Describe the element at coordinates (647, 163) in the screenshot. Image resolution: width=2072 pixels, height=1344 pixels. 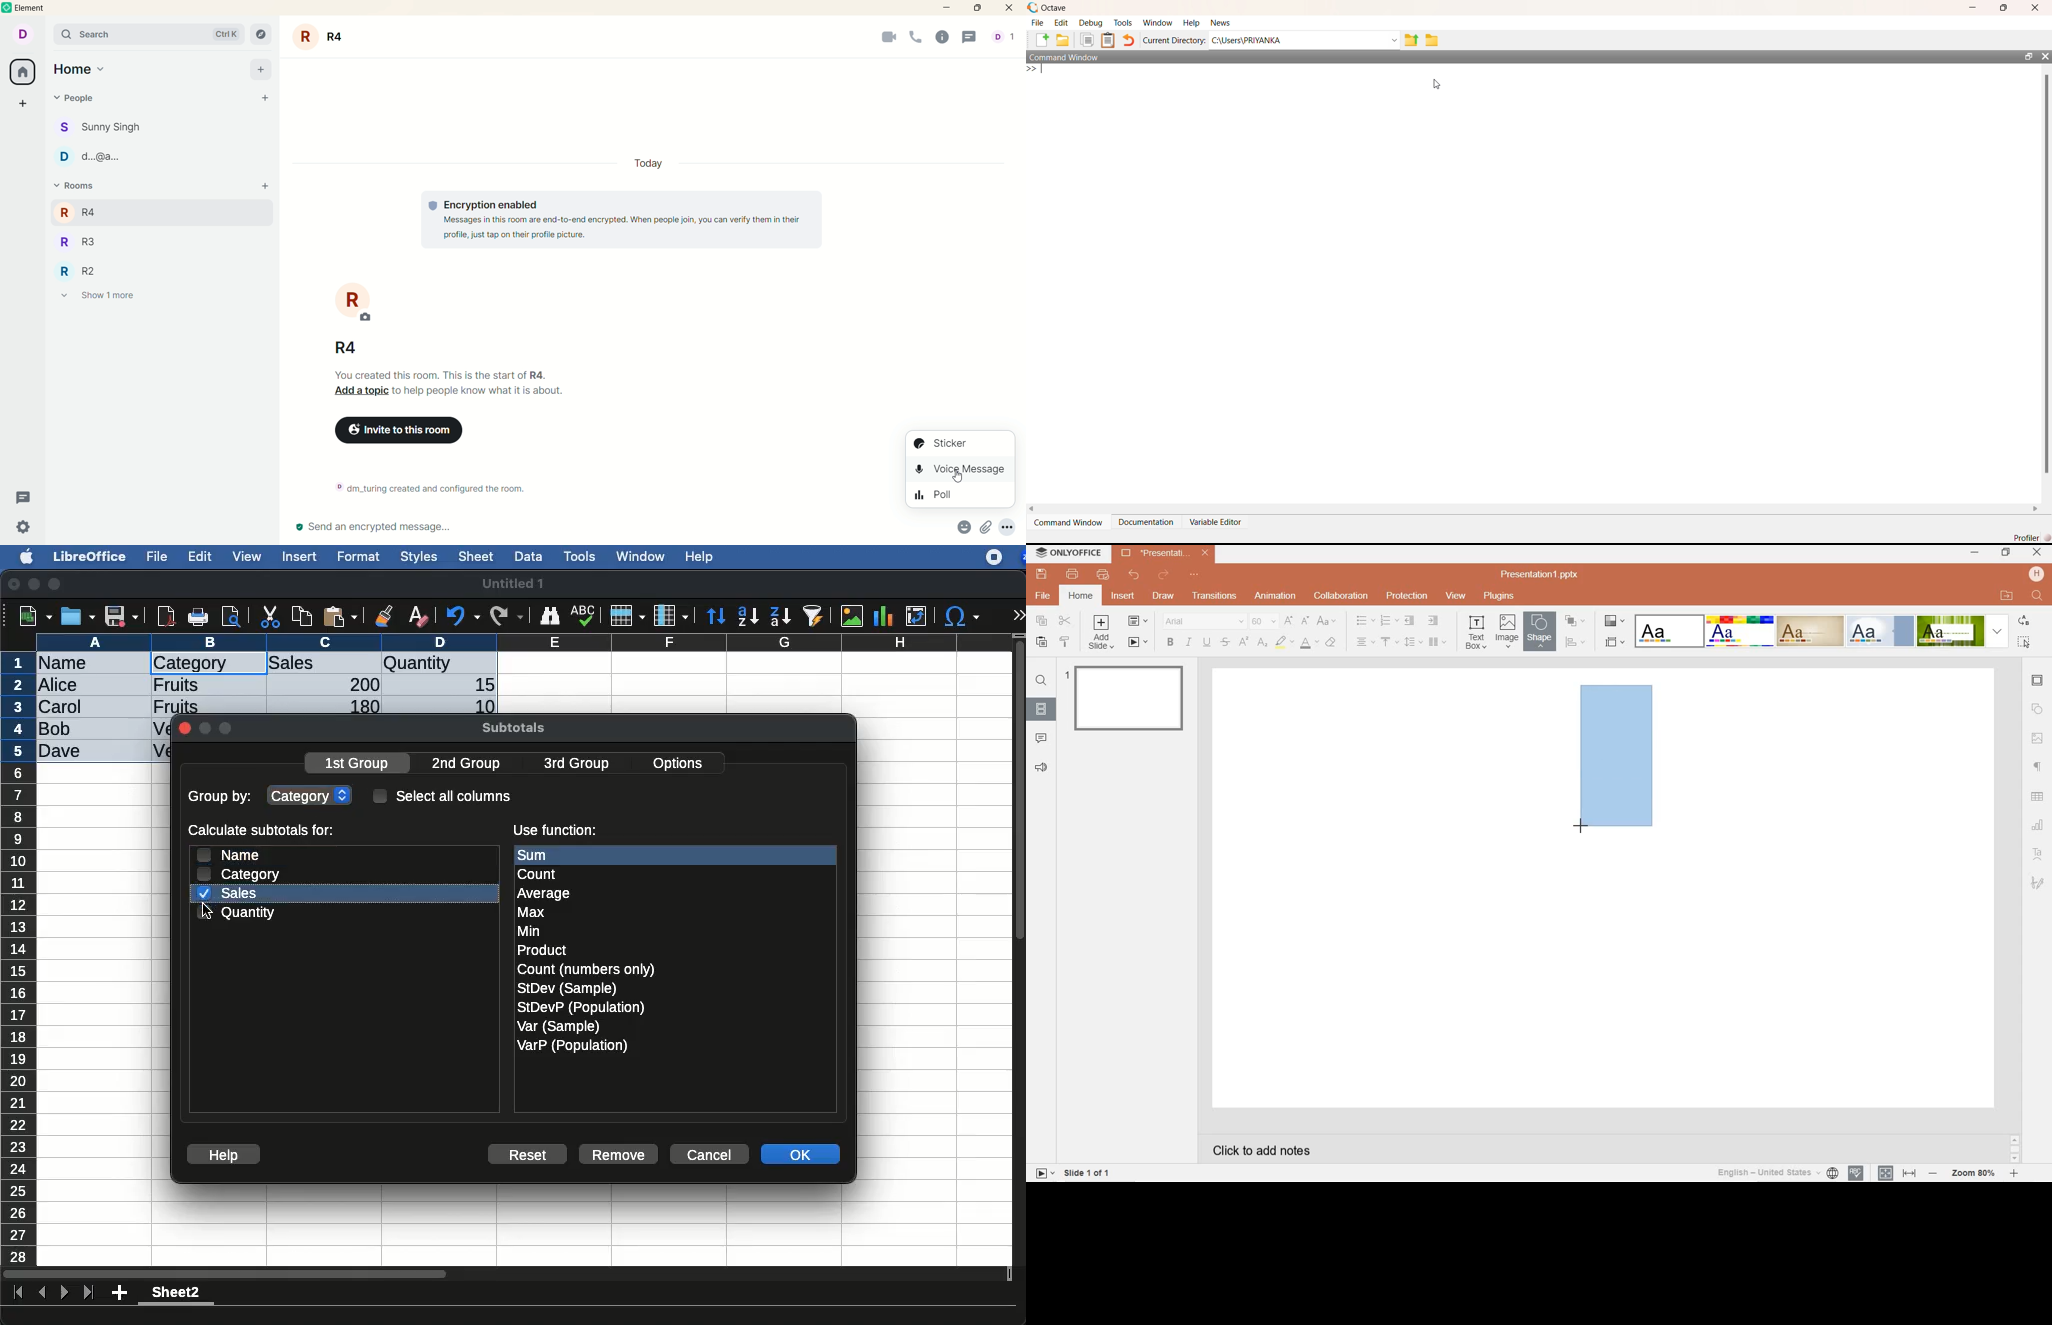
I see `today` at that location.